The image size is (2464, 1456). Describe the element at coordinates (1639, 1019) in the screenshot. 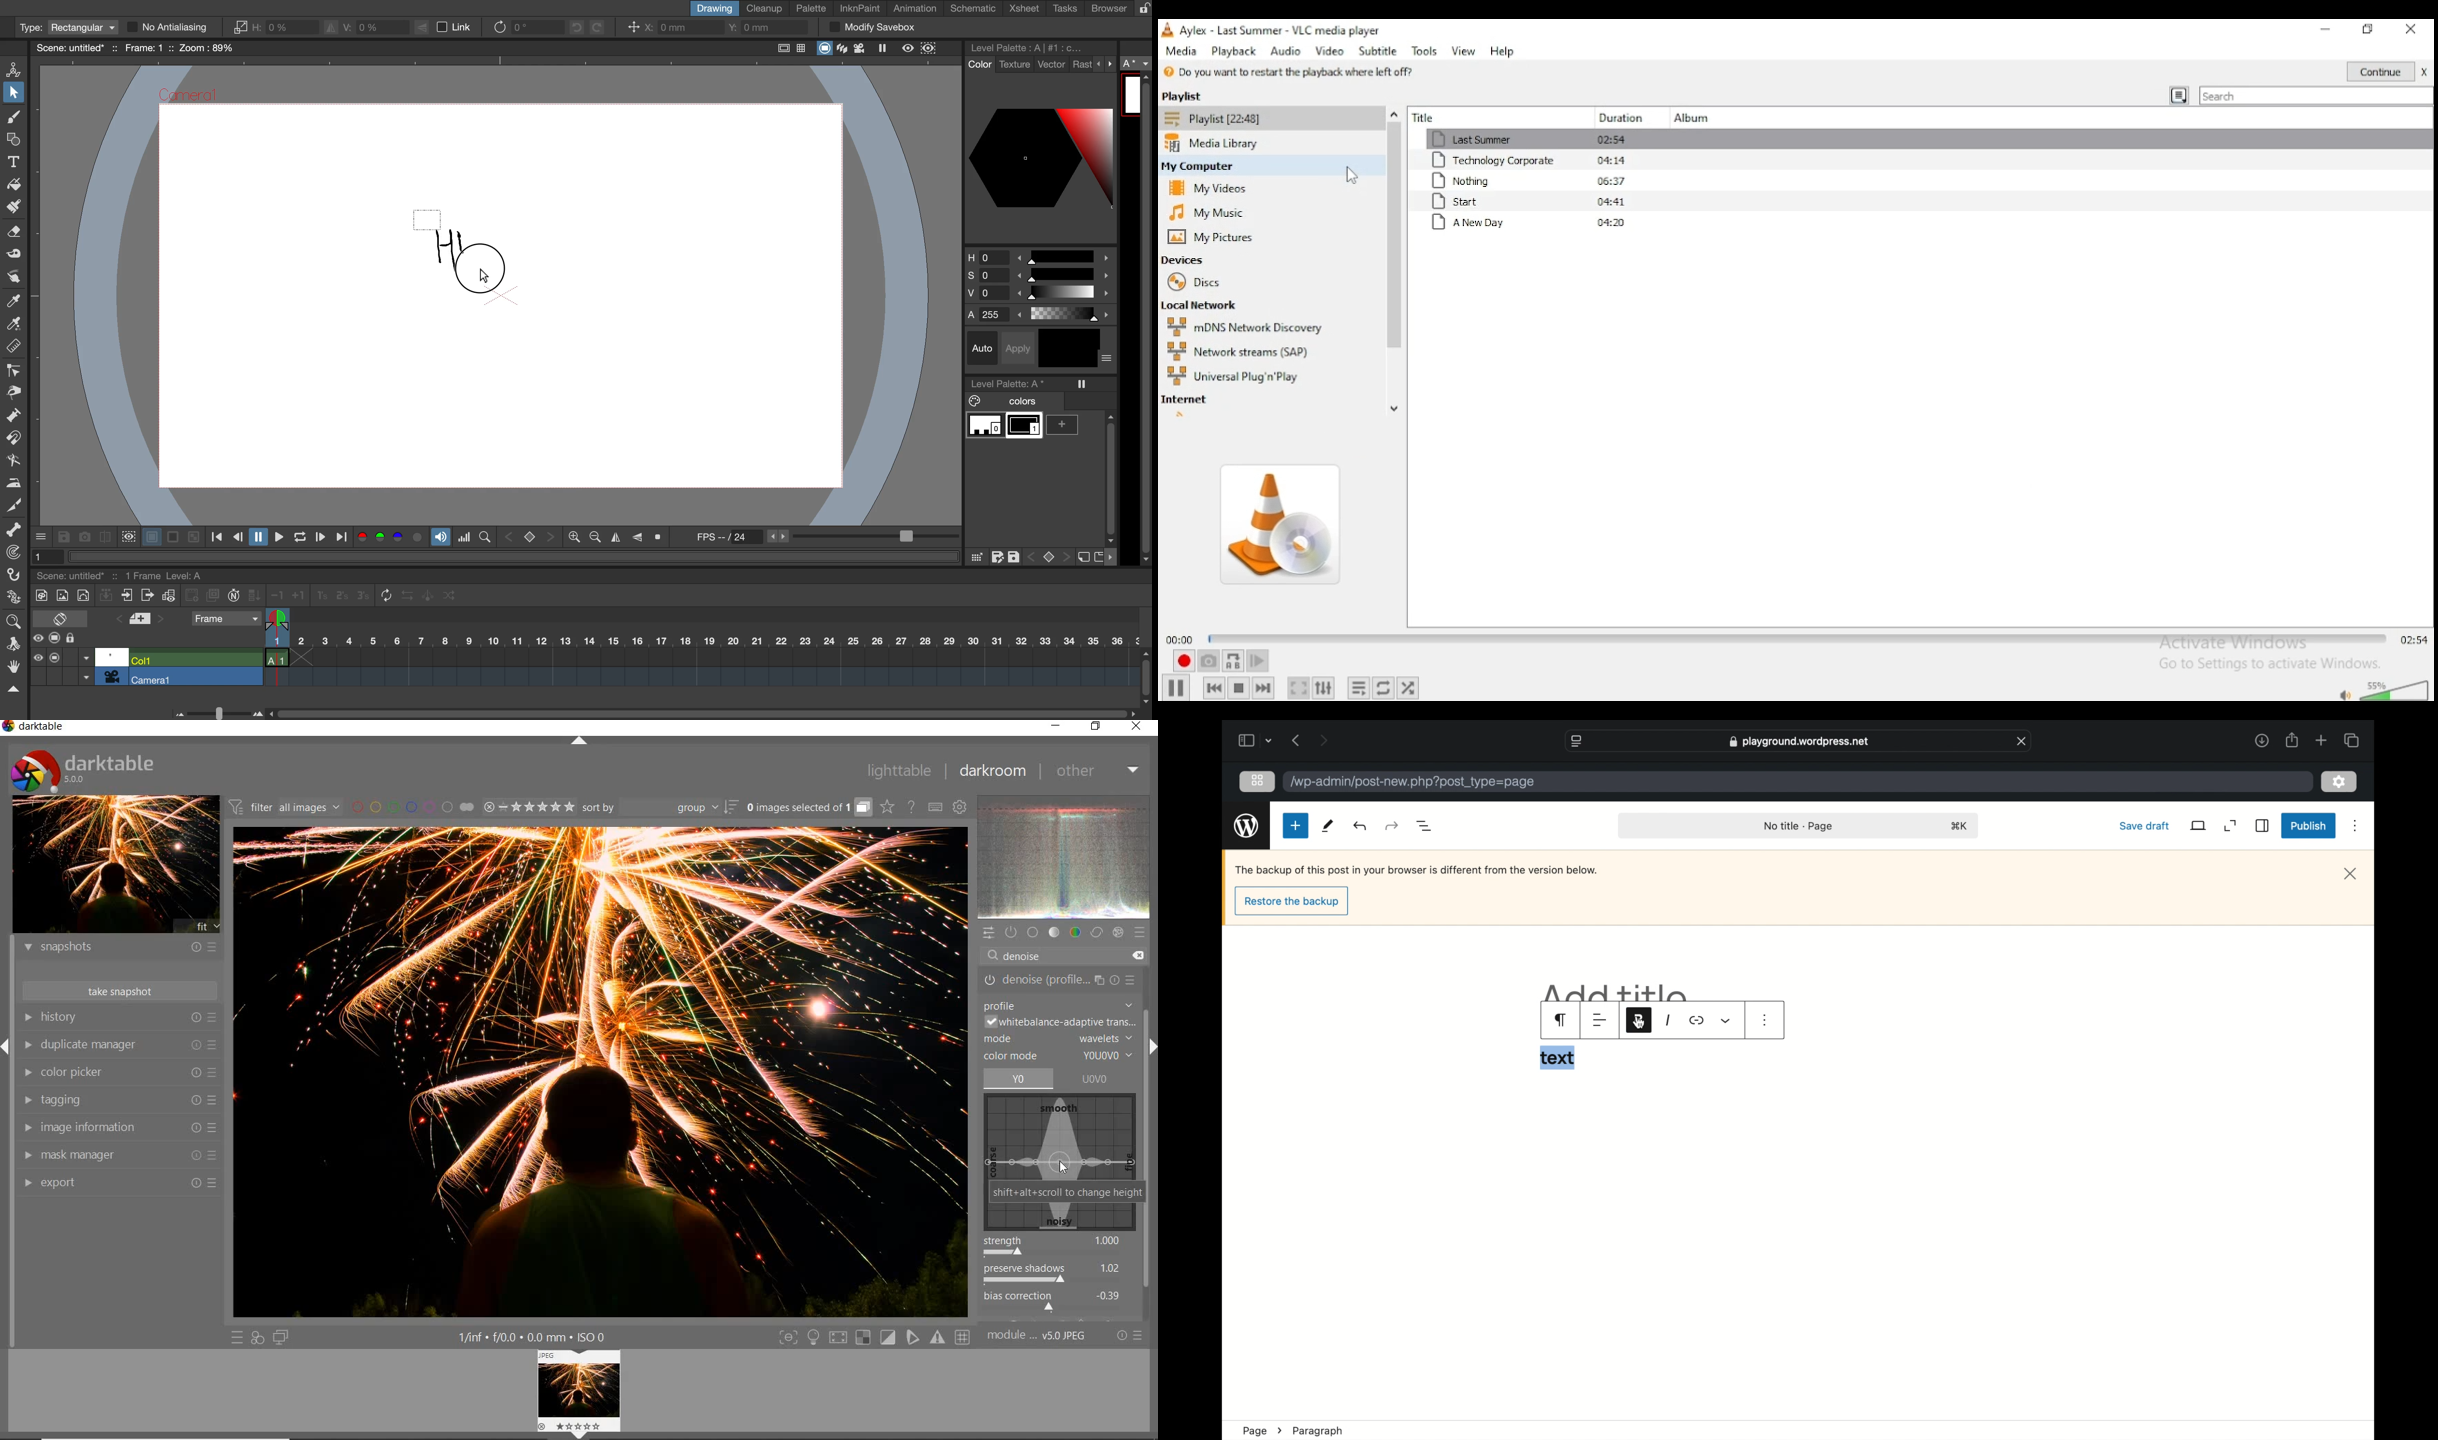

I see `bold` at that location.